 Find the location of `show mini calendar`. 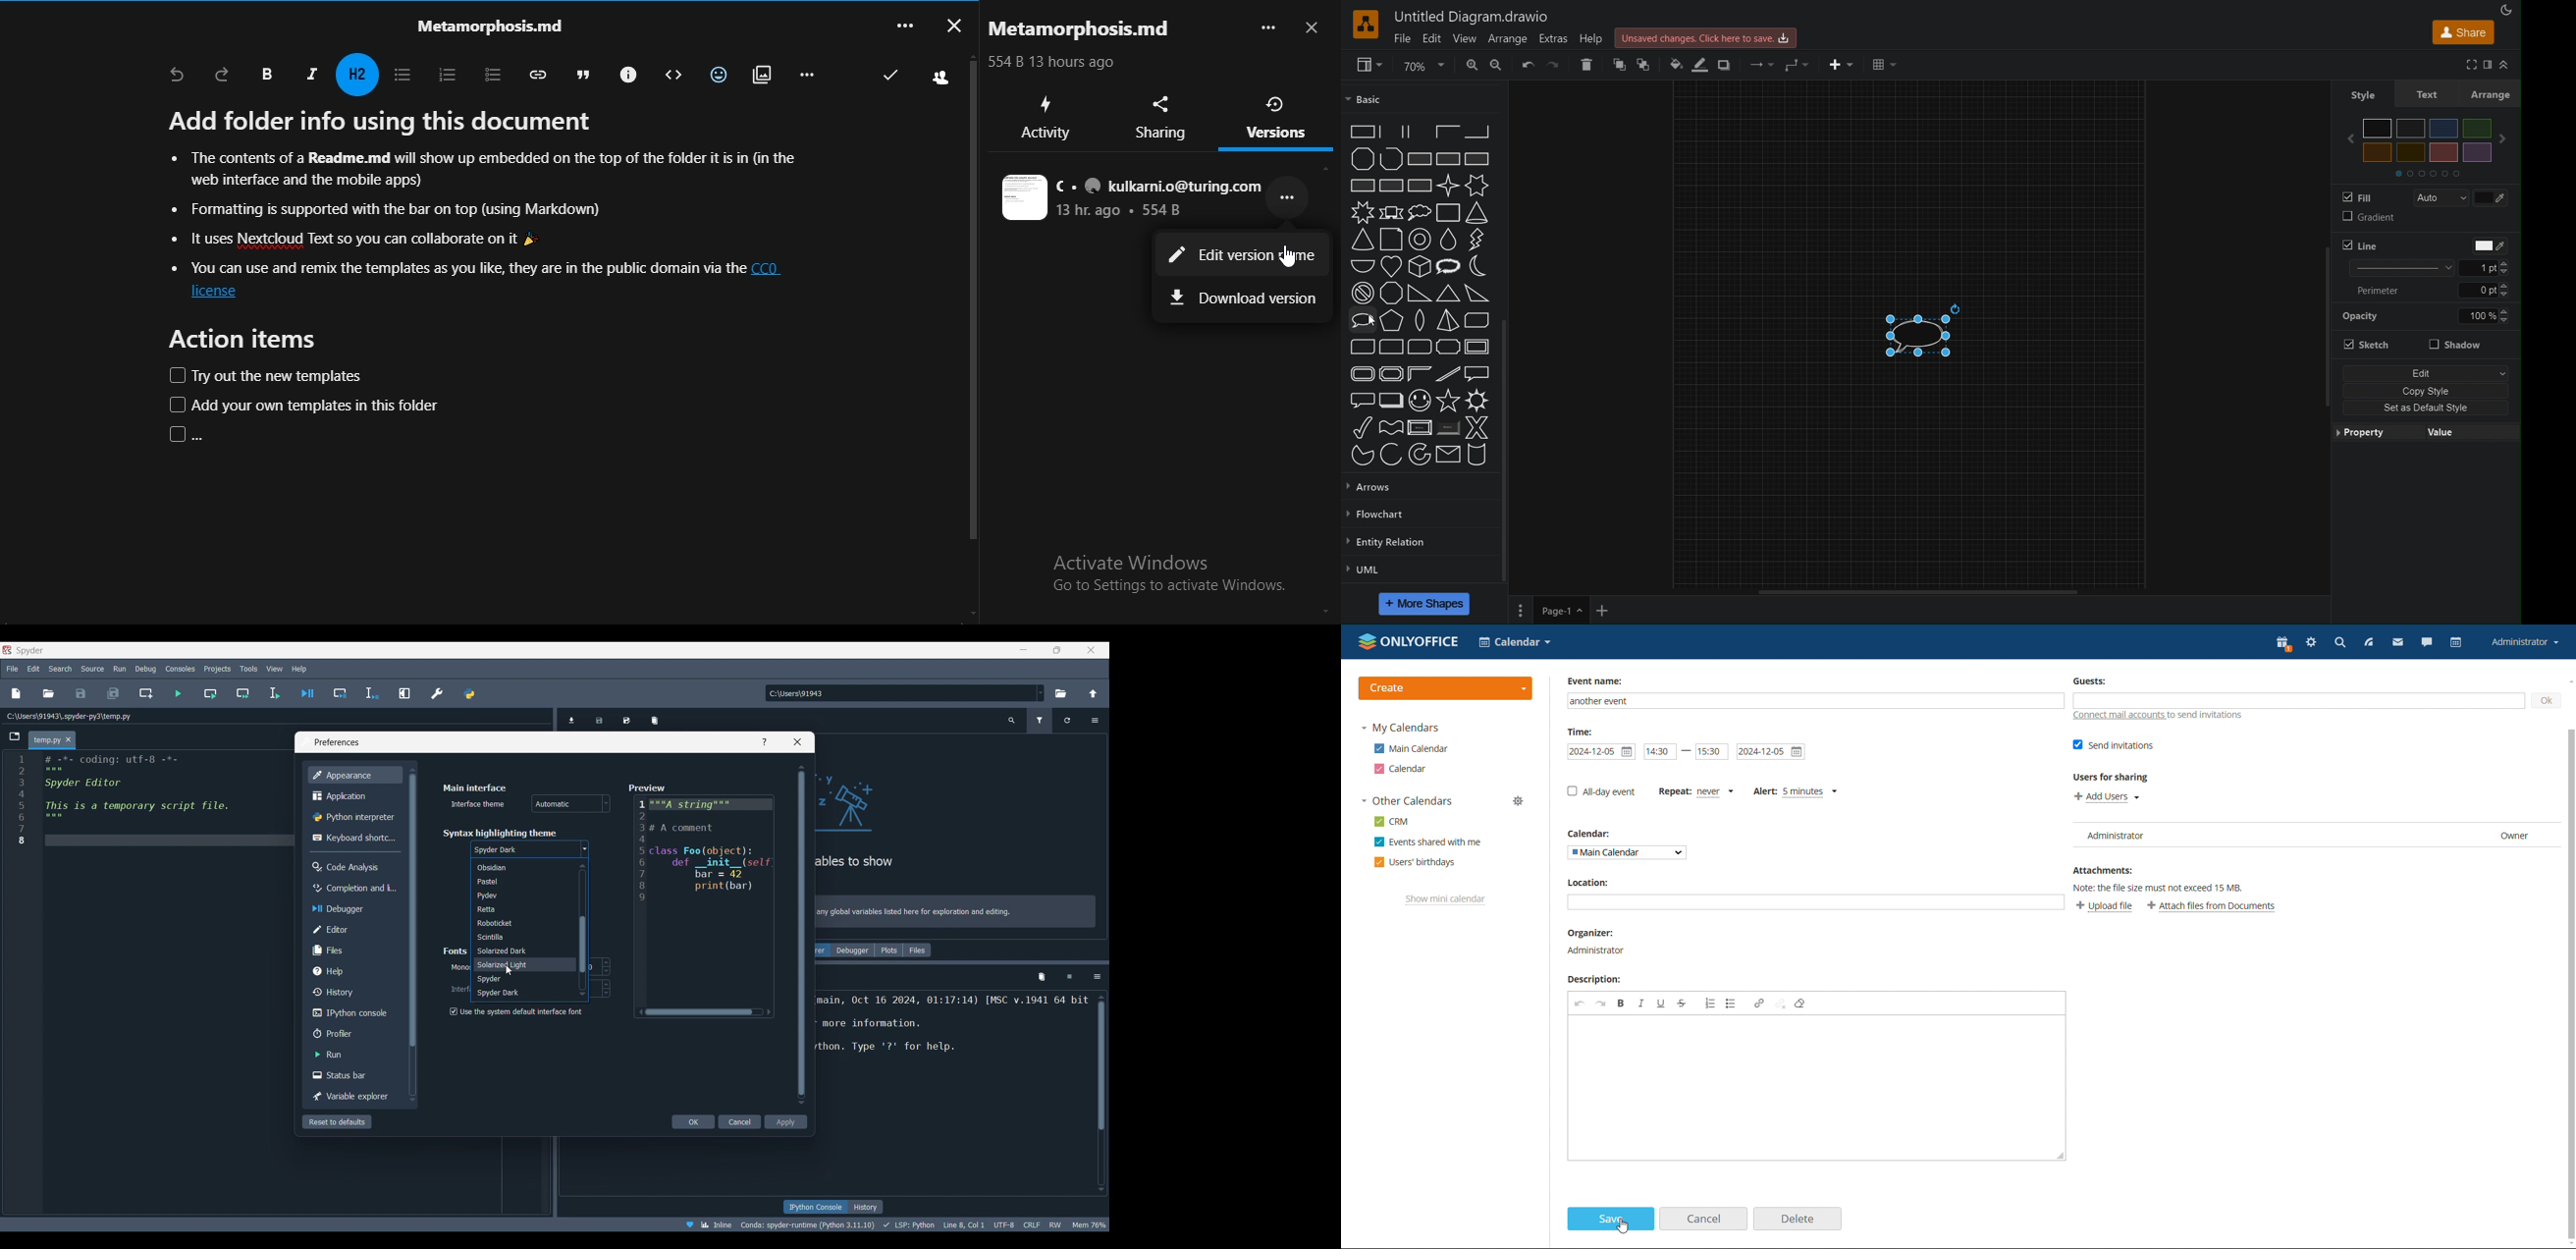

show mini calendar is located at coordinates (1446, 899).